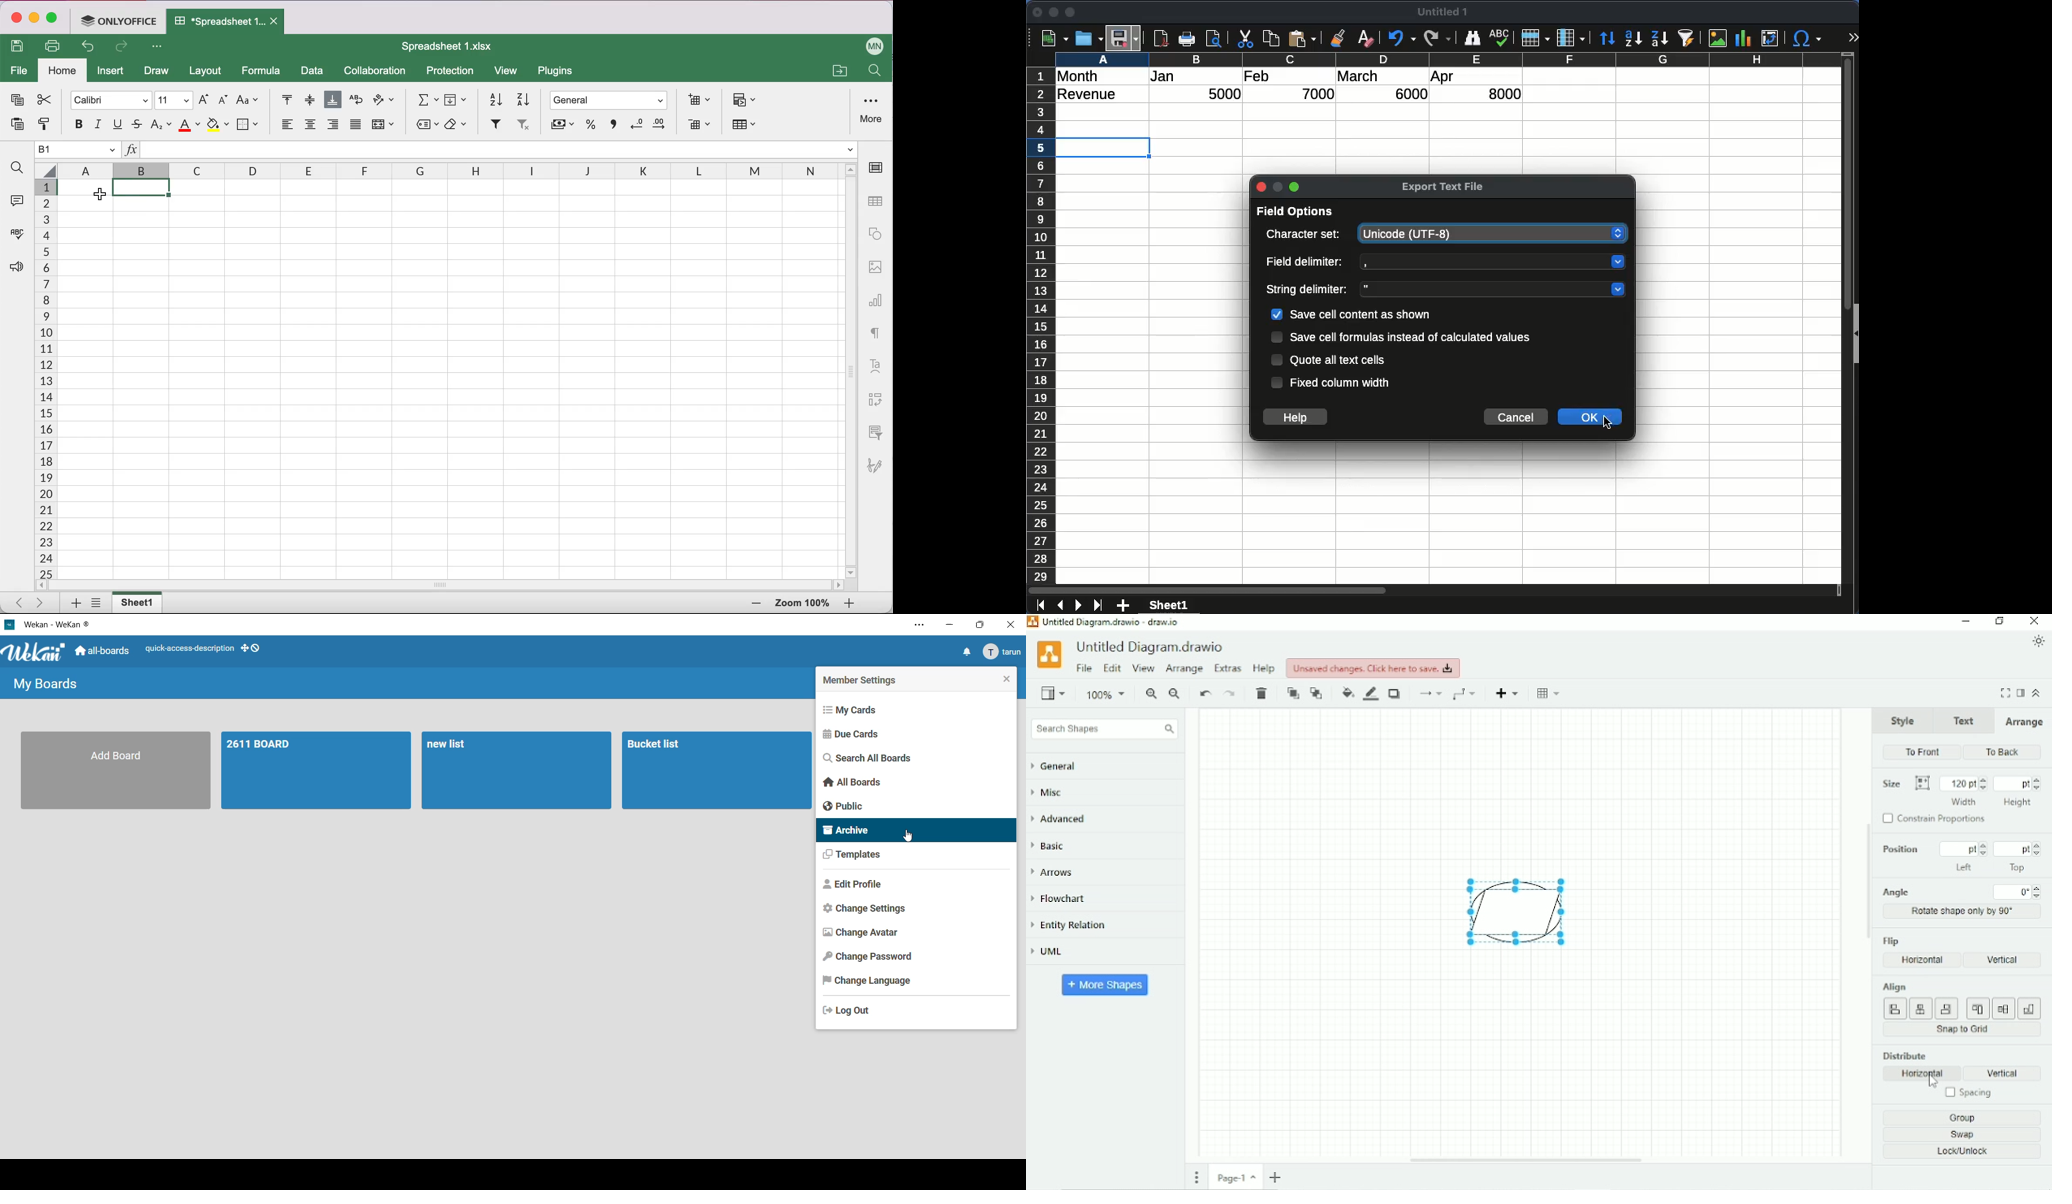  Describe the element at coordinates (44, 602) in the screenshot. I see `Scroll to last sheet` at that location.